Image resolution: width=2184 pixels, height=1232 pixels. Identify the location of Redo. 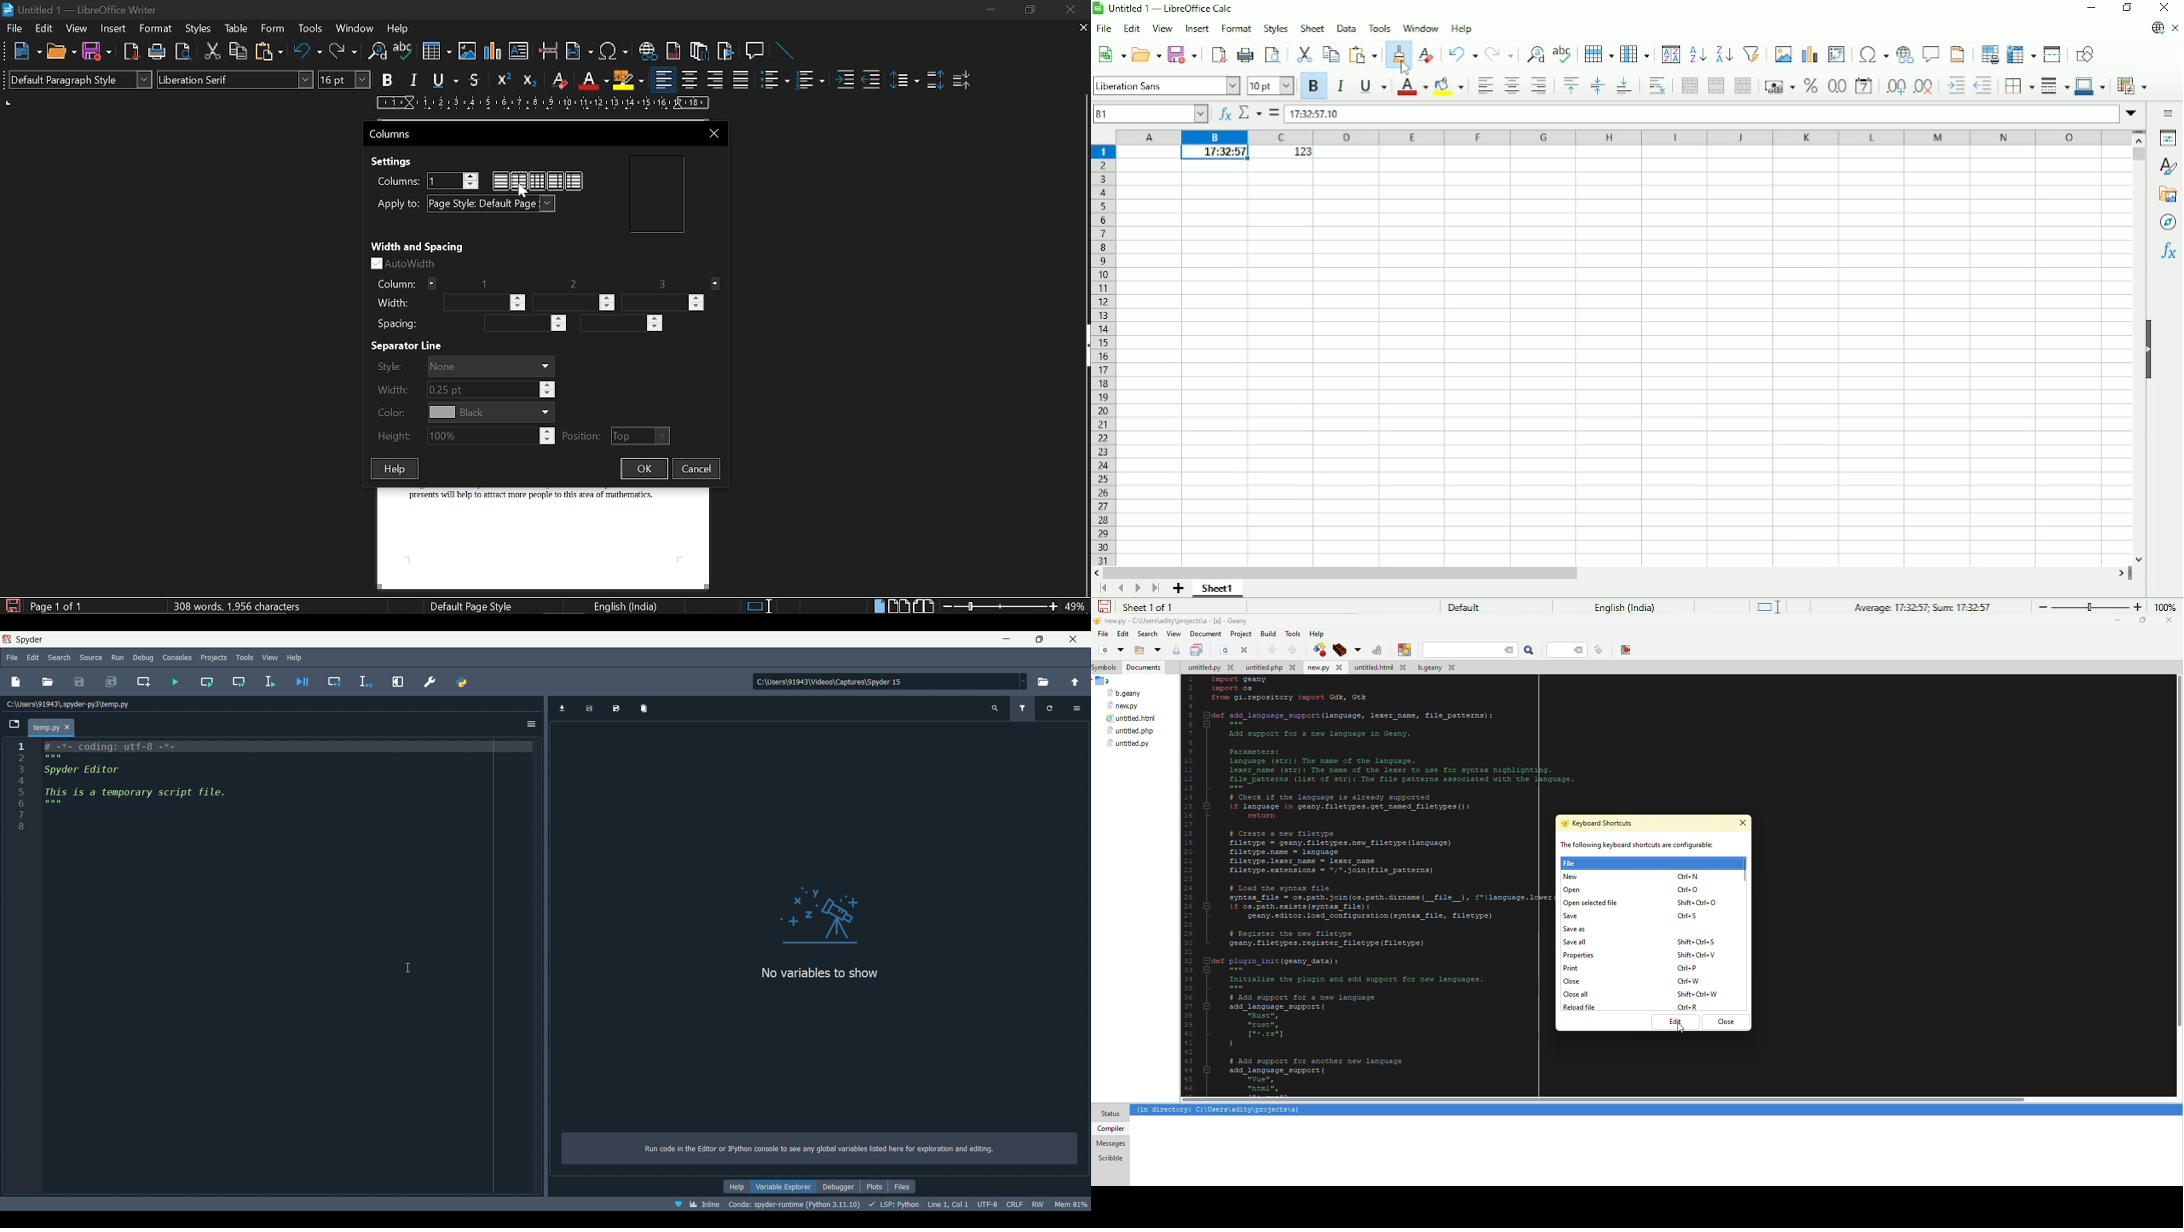
(1499, 53).